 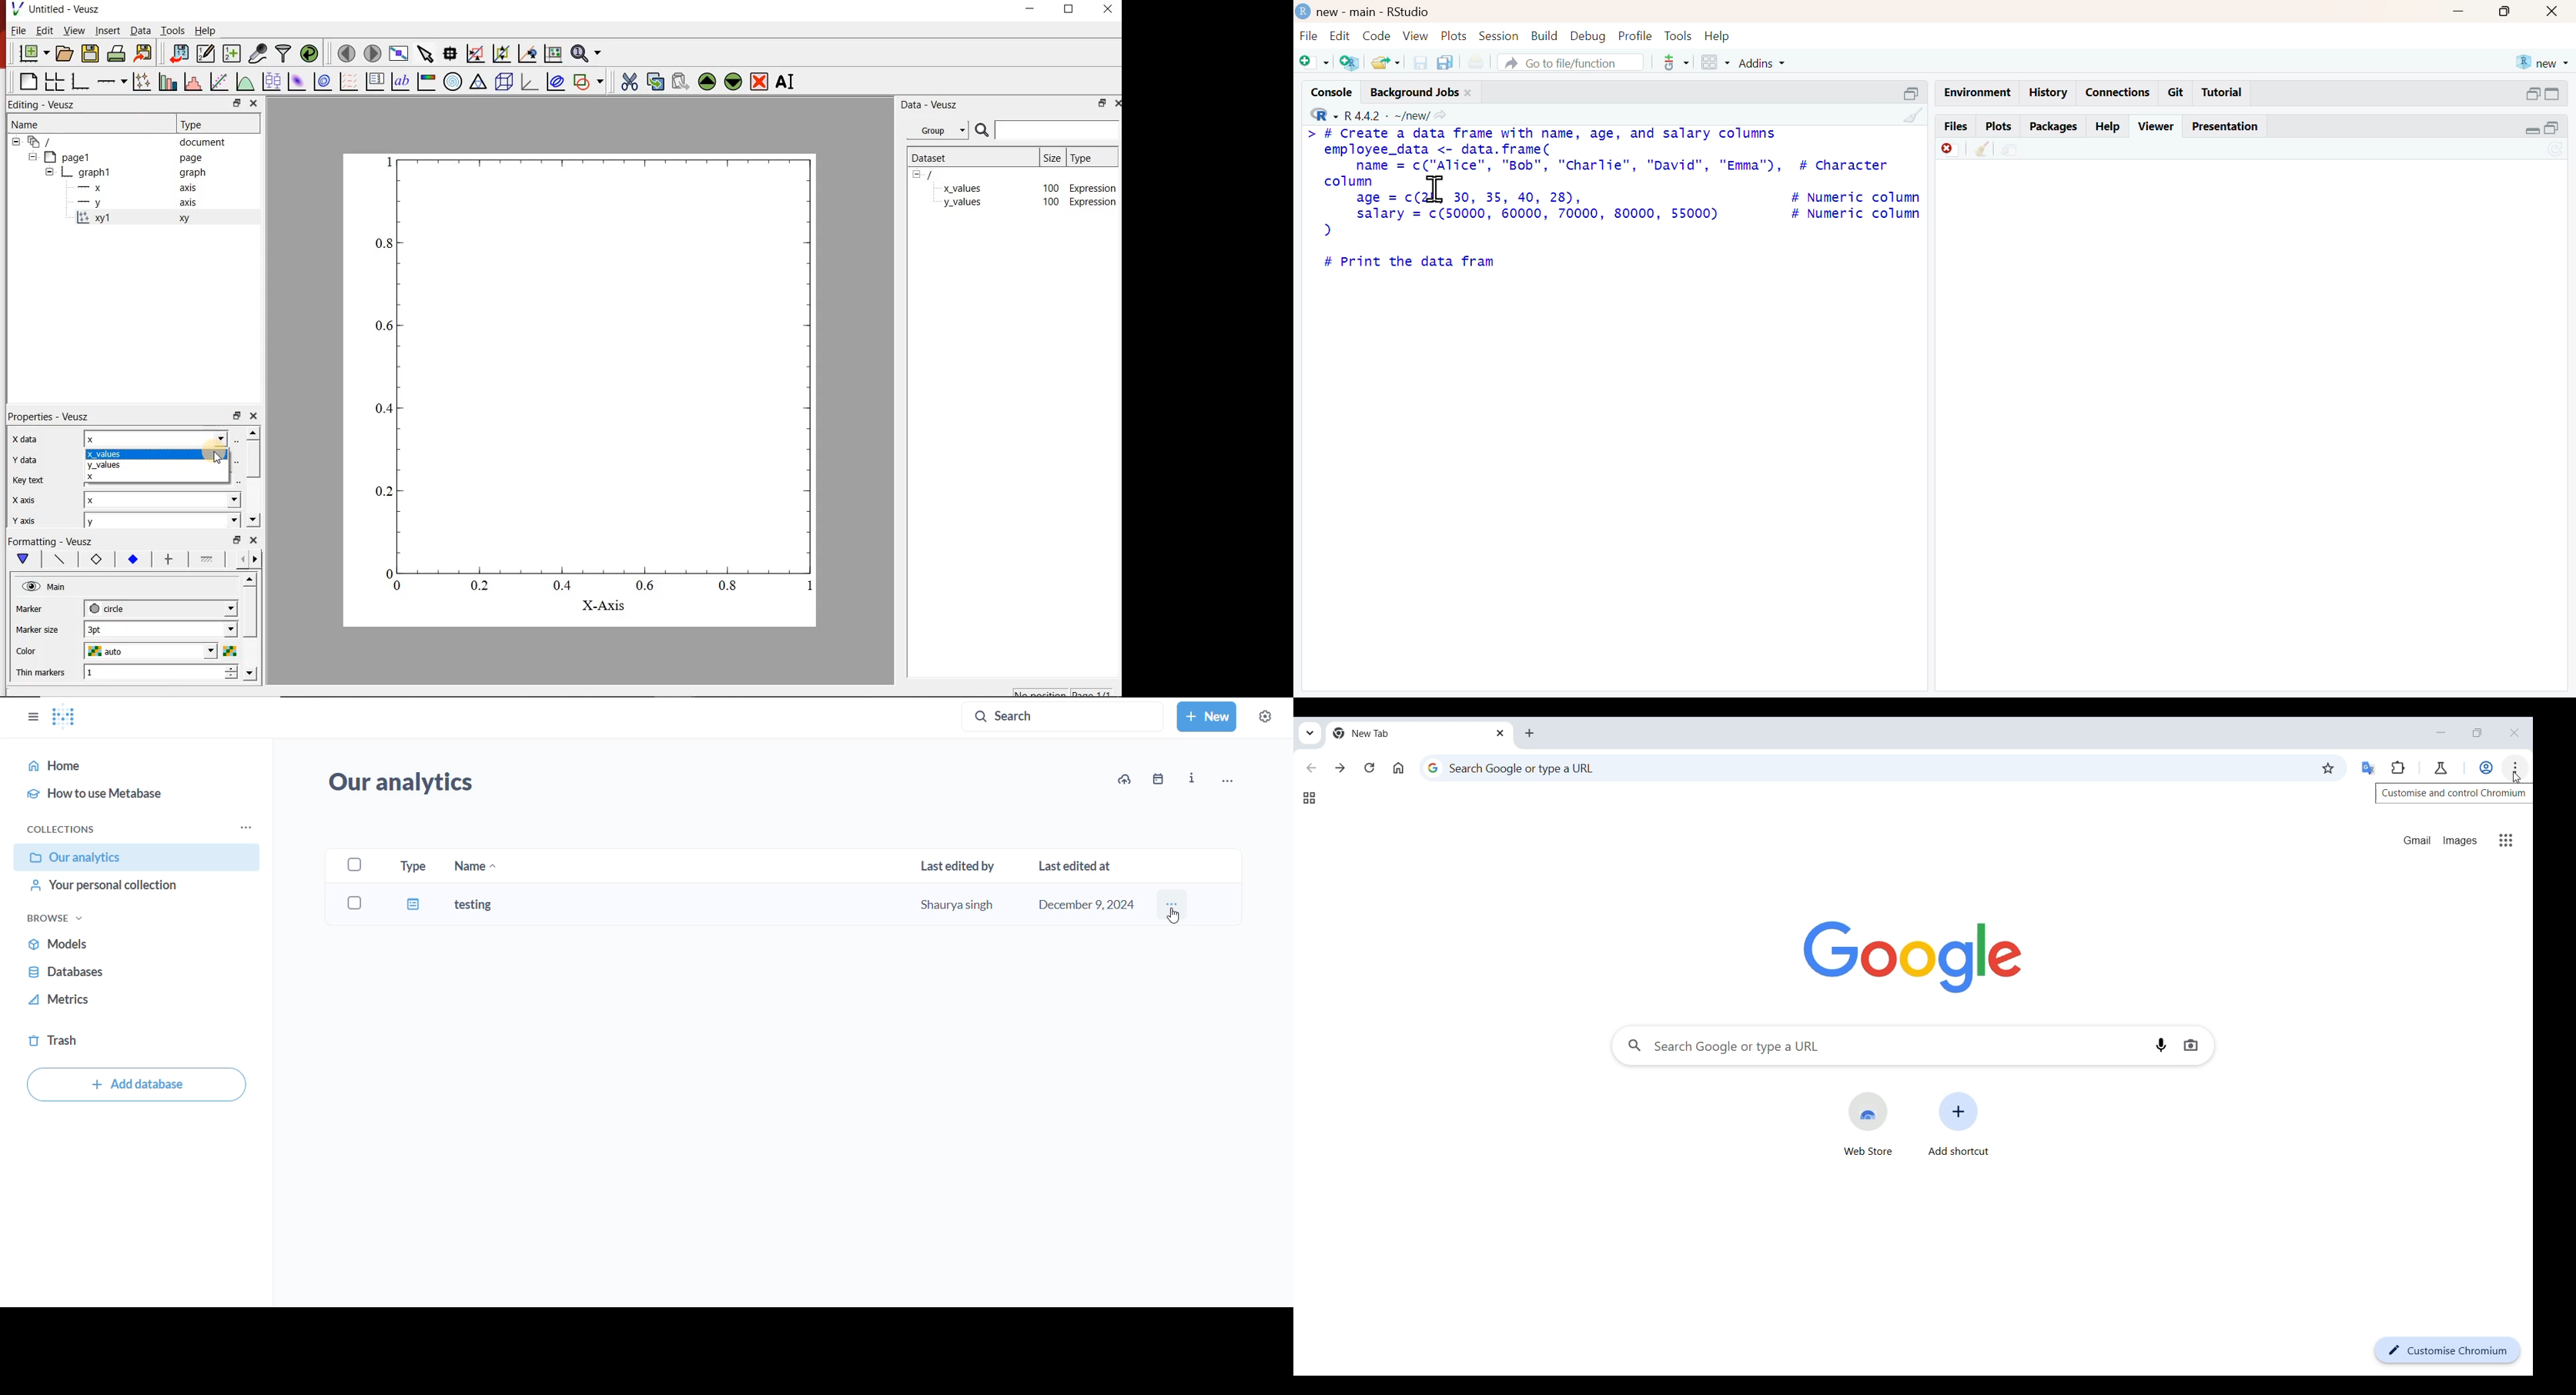 I want to click on Create new Project, so click(x=1349, y=63).